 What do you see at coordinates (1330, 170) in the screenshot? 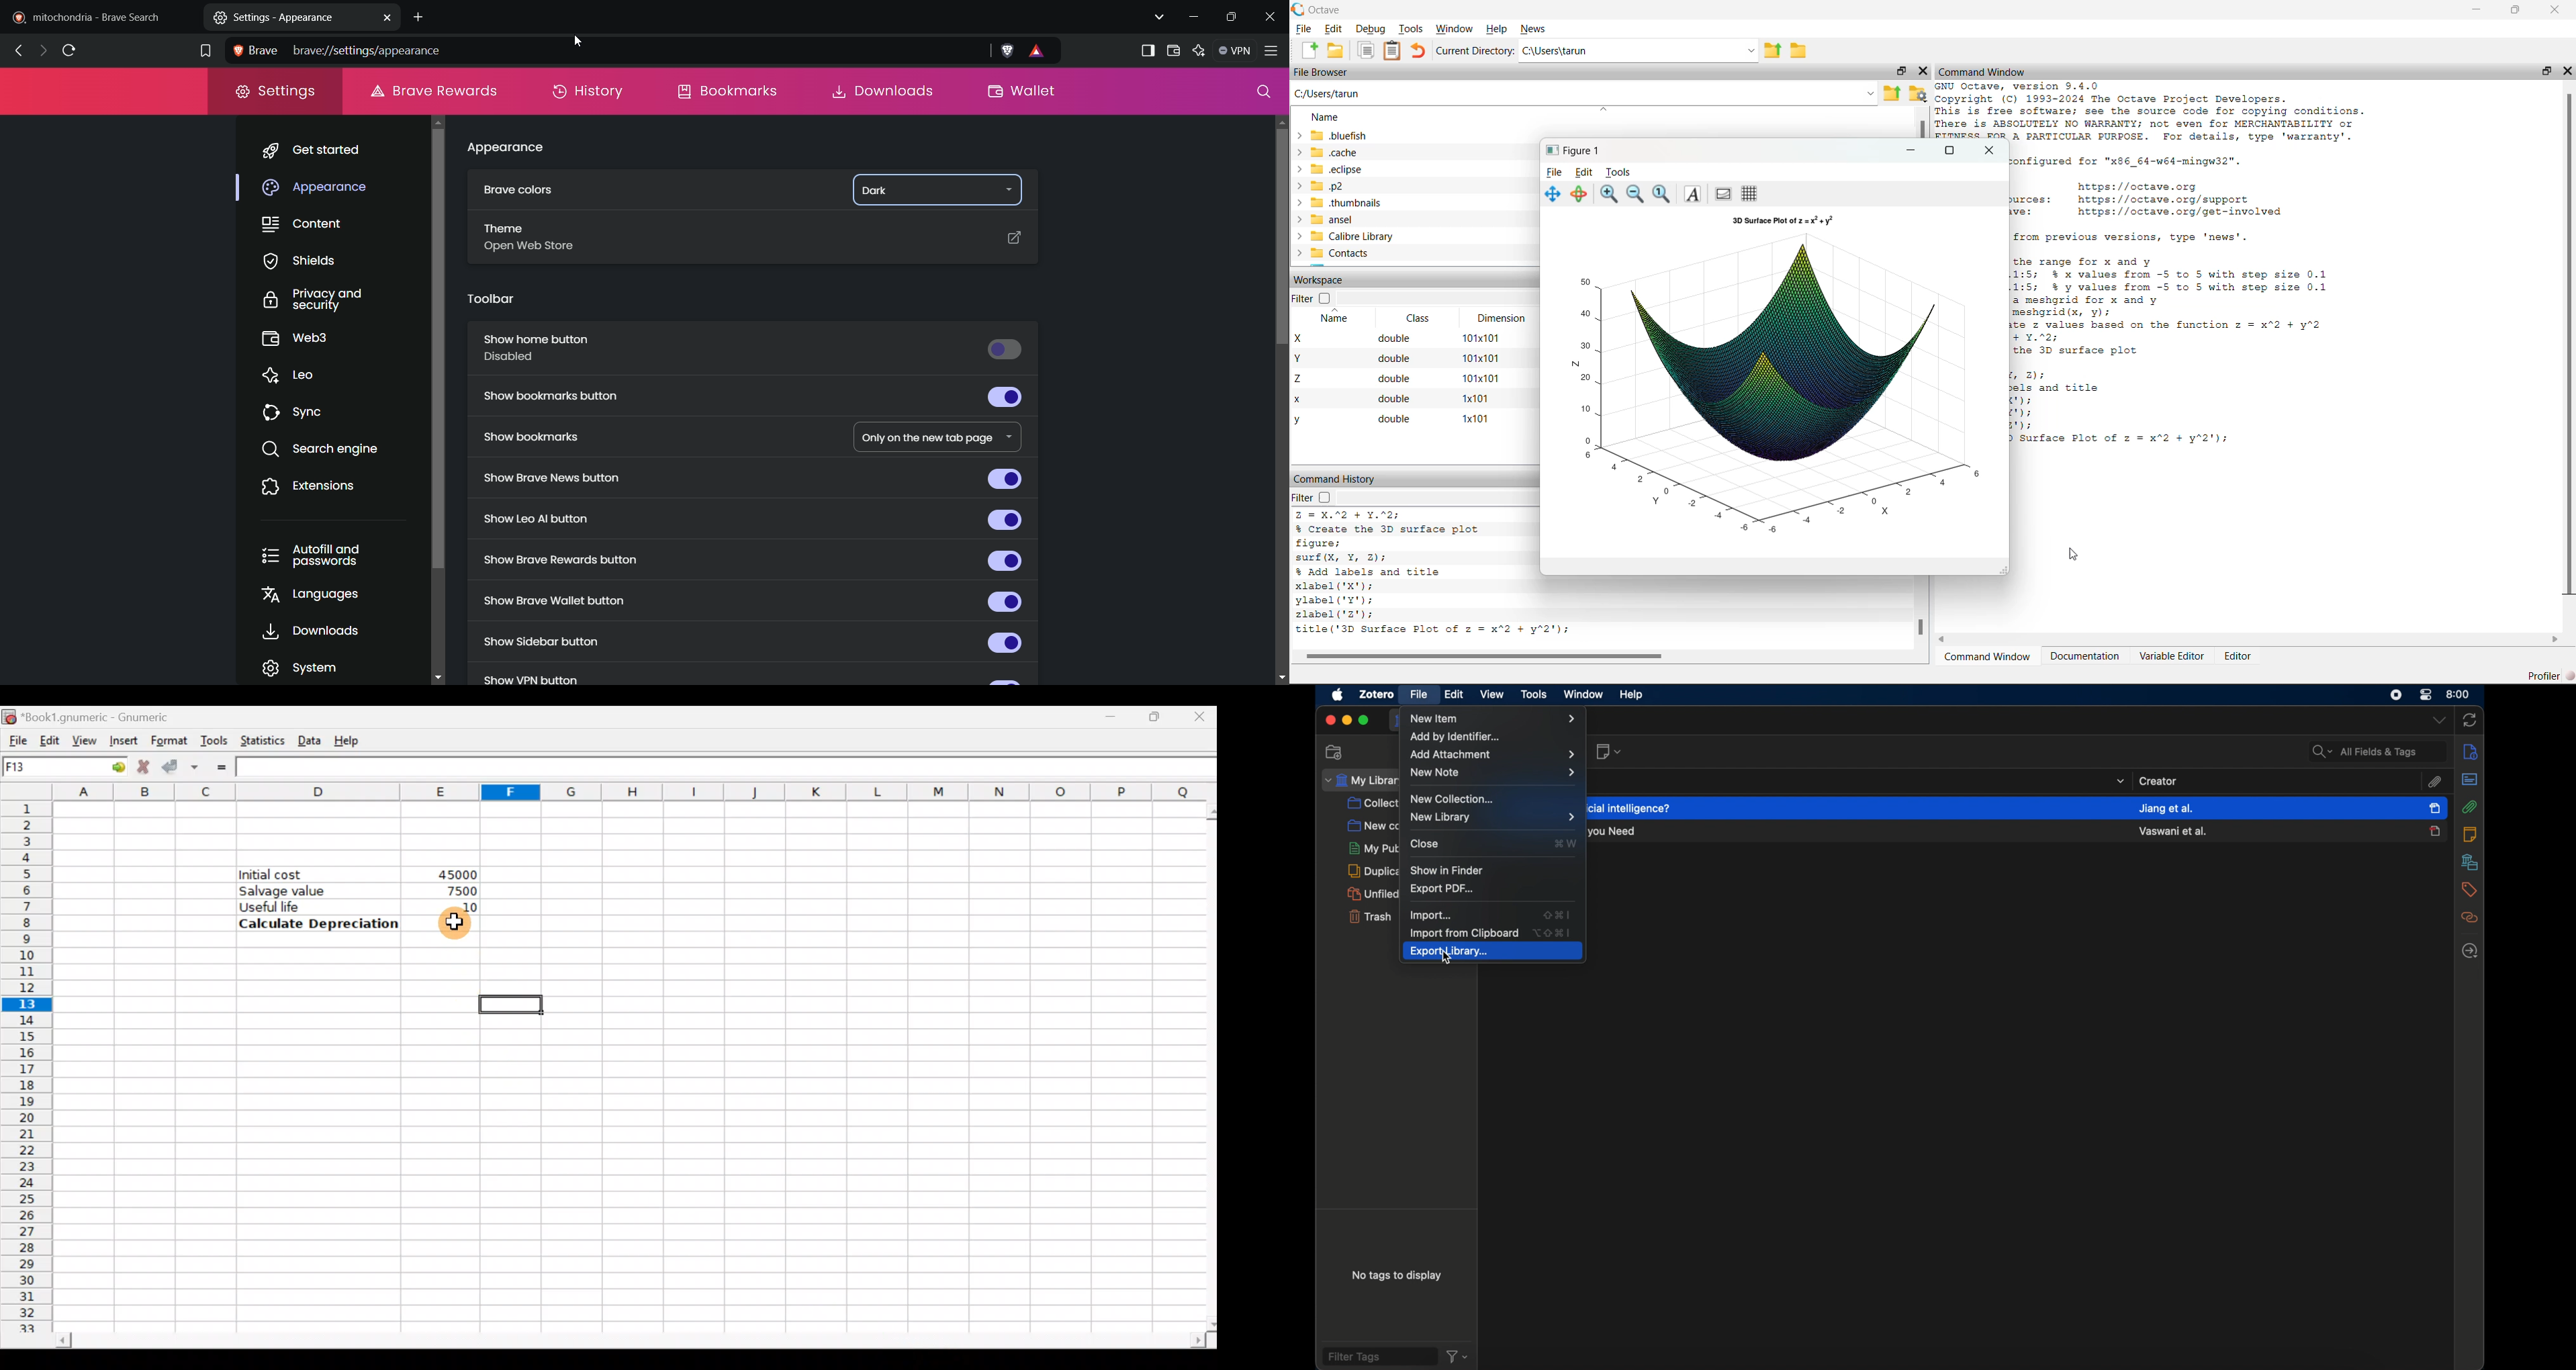
I see `eclipse` at bounding box center [1330, 170].